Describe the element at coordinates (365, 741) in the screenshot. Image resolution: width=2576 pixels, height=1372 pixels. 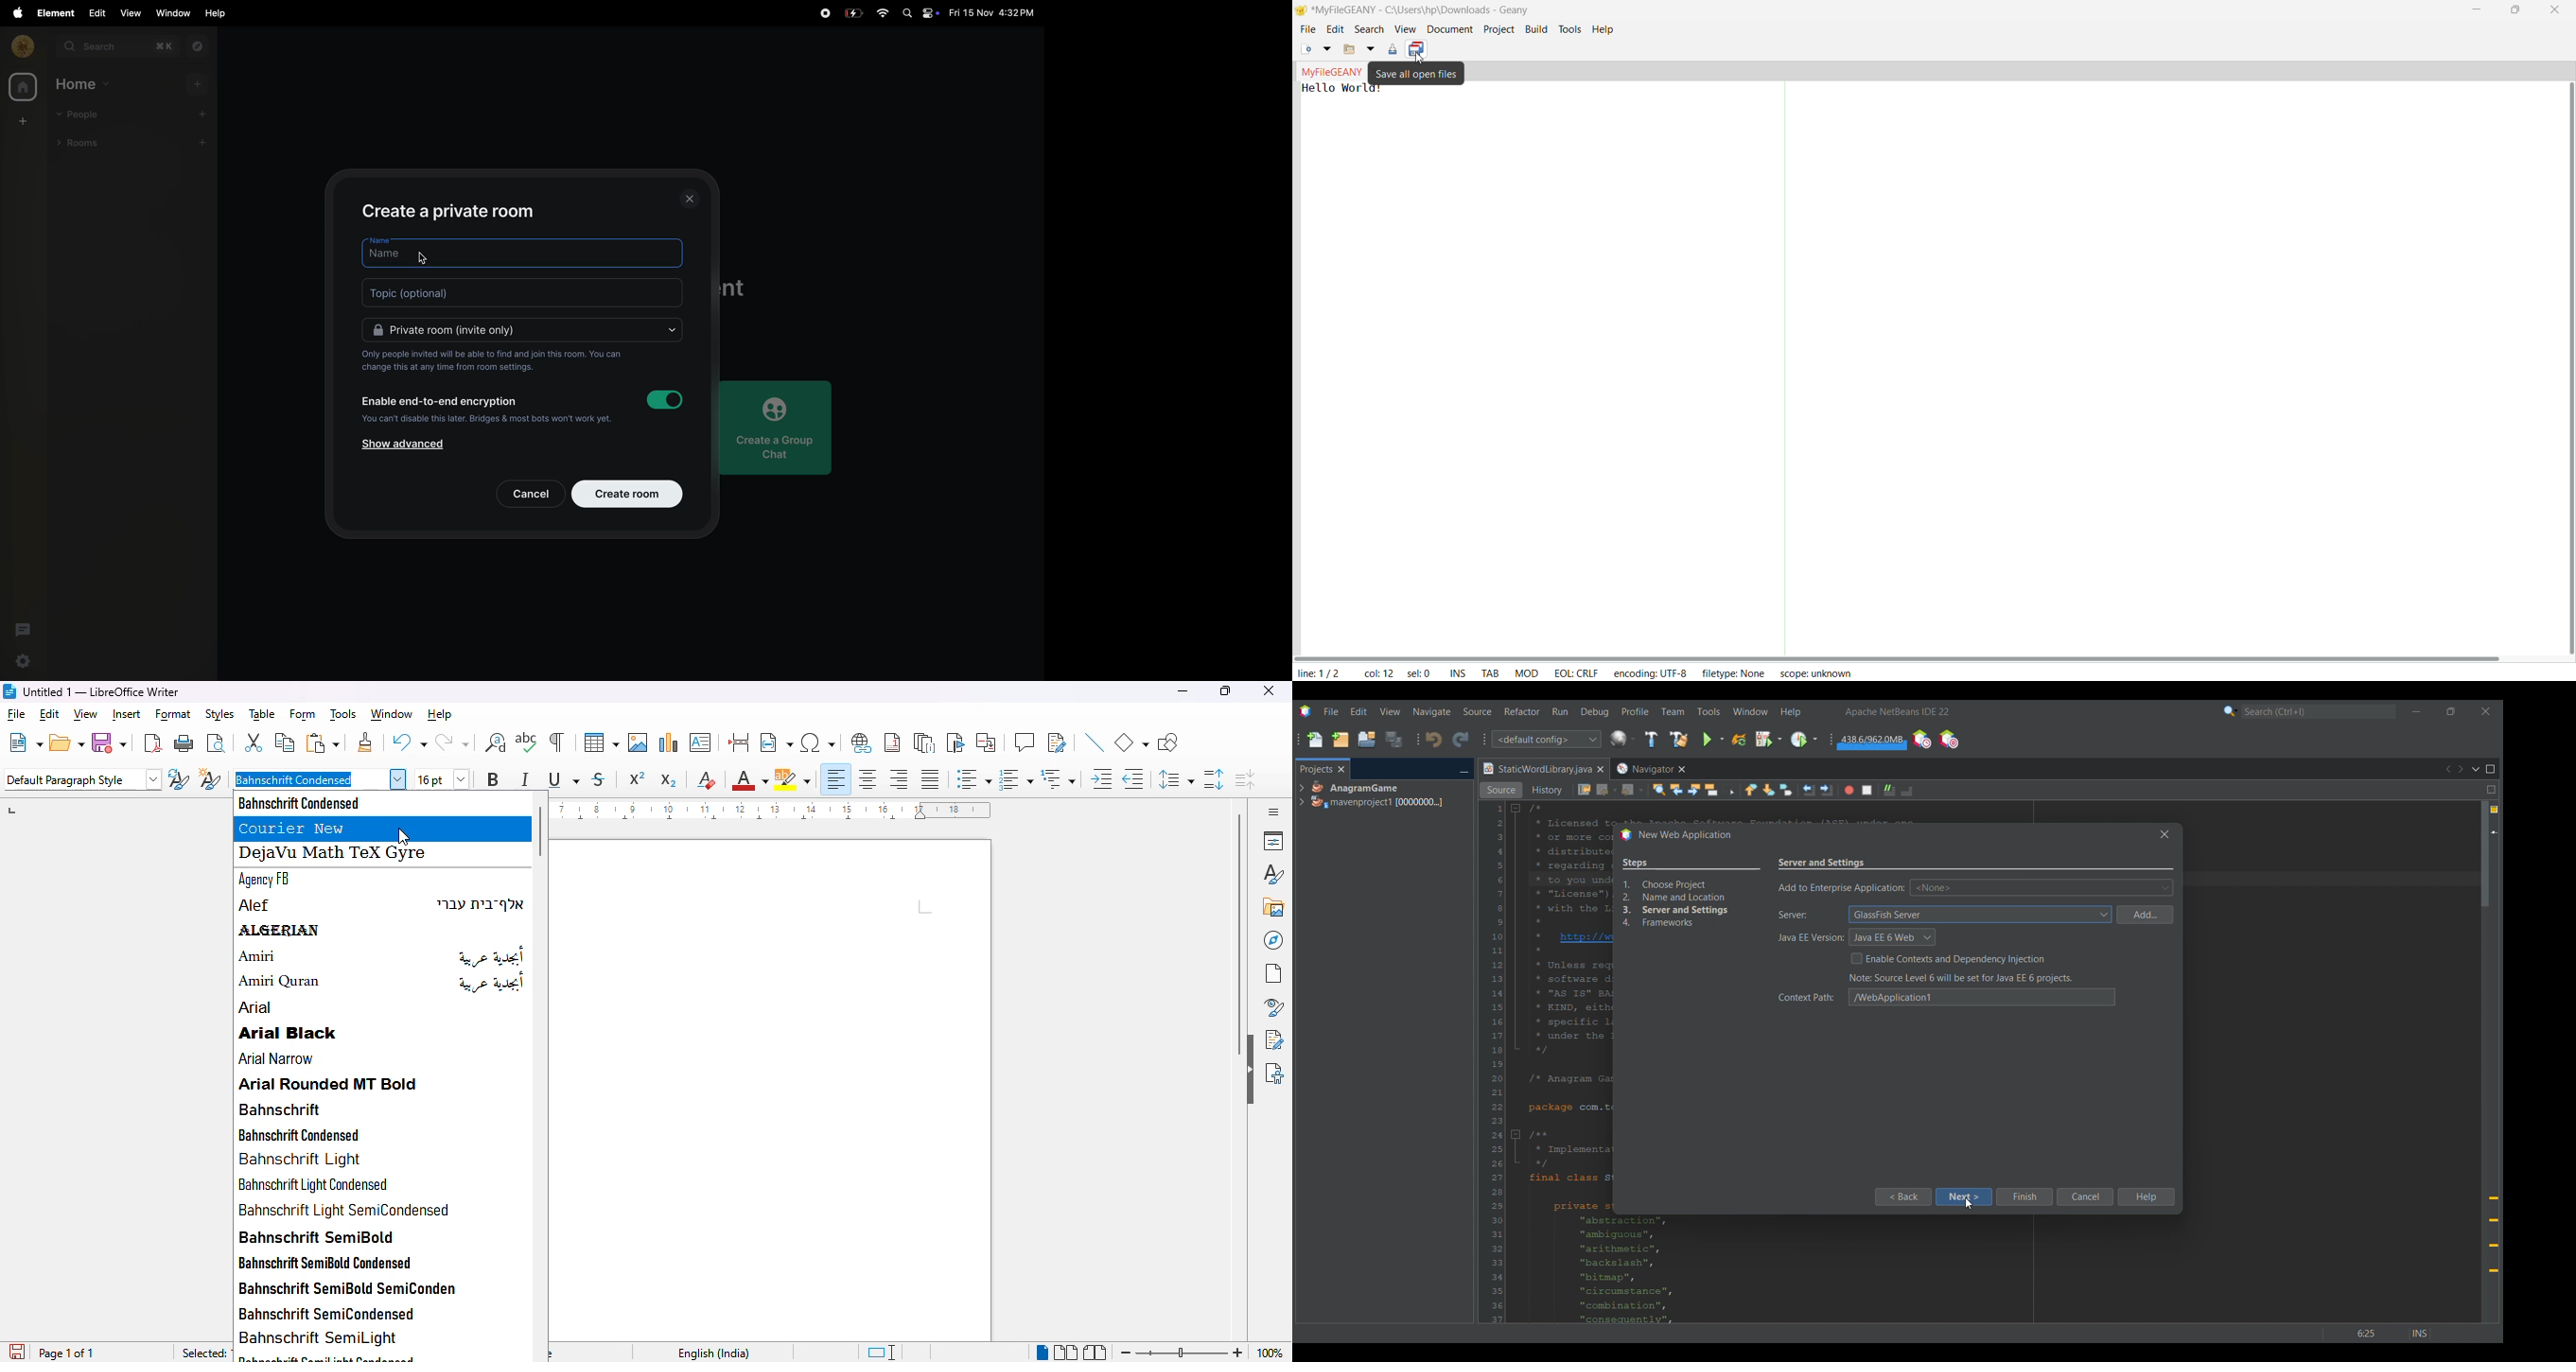
I see `clone formatting` at that location.